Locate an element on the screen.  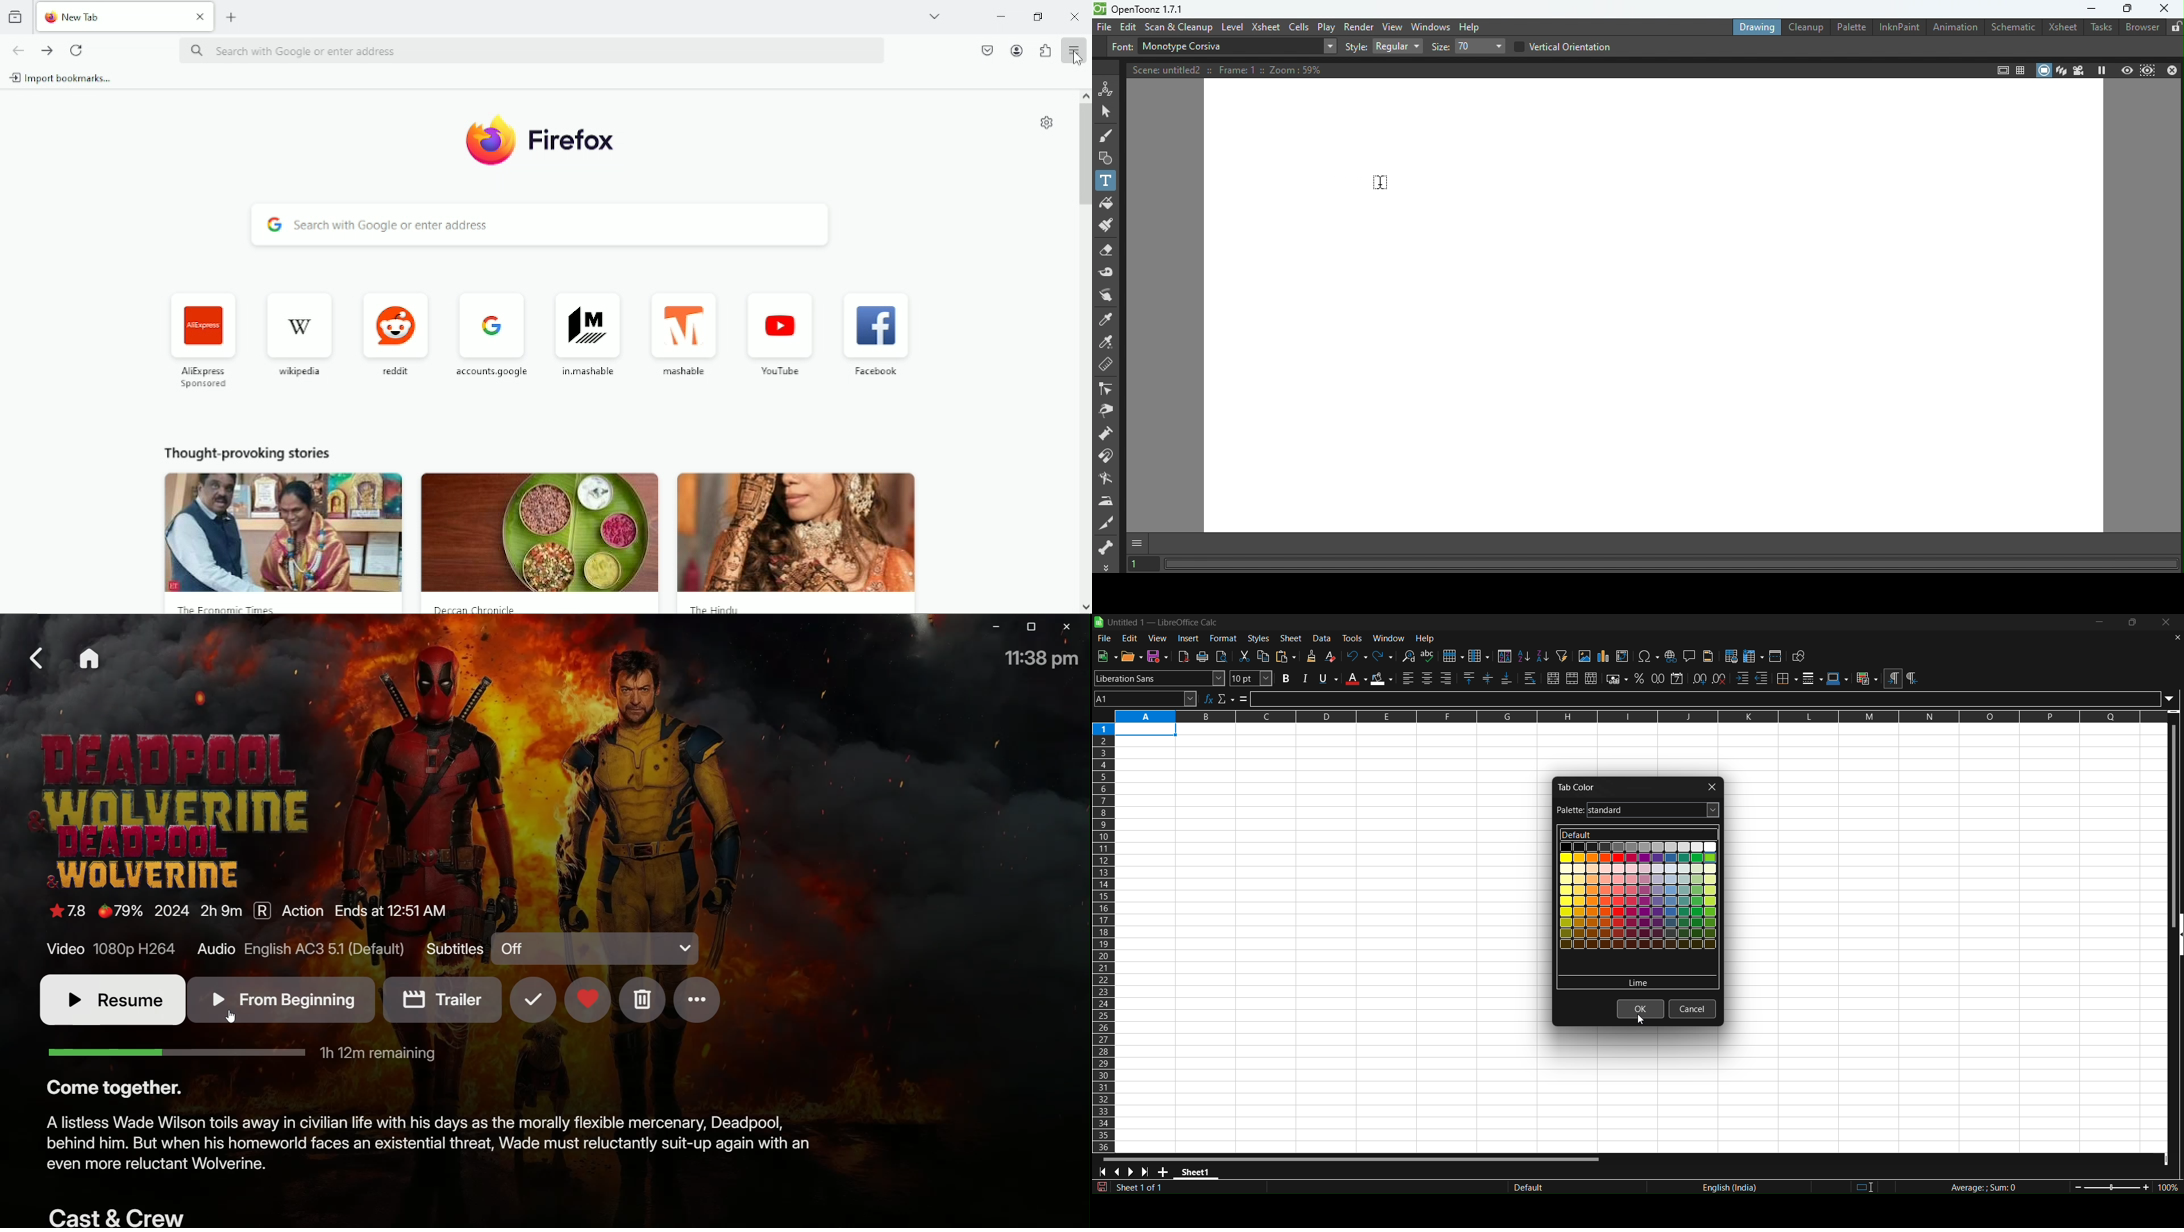
firefox is located at coordinates (574, 143).